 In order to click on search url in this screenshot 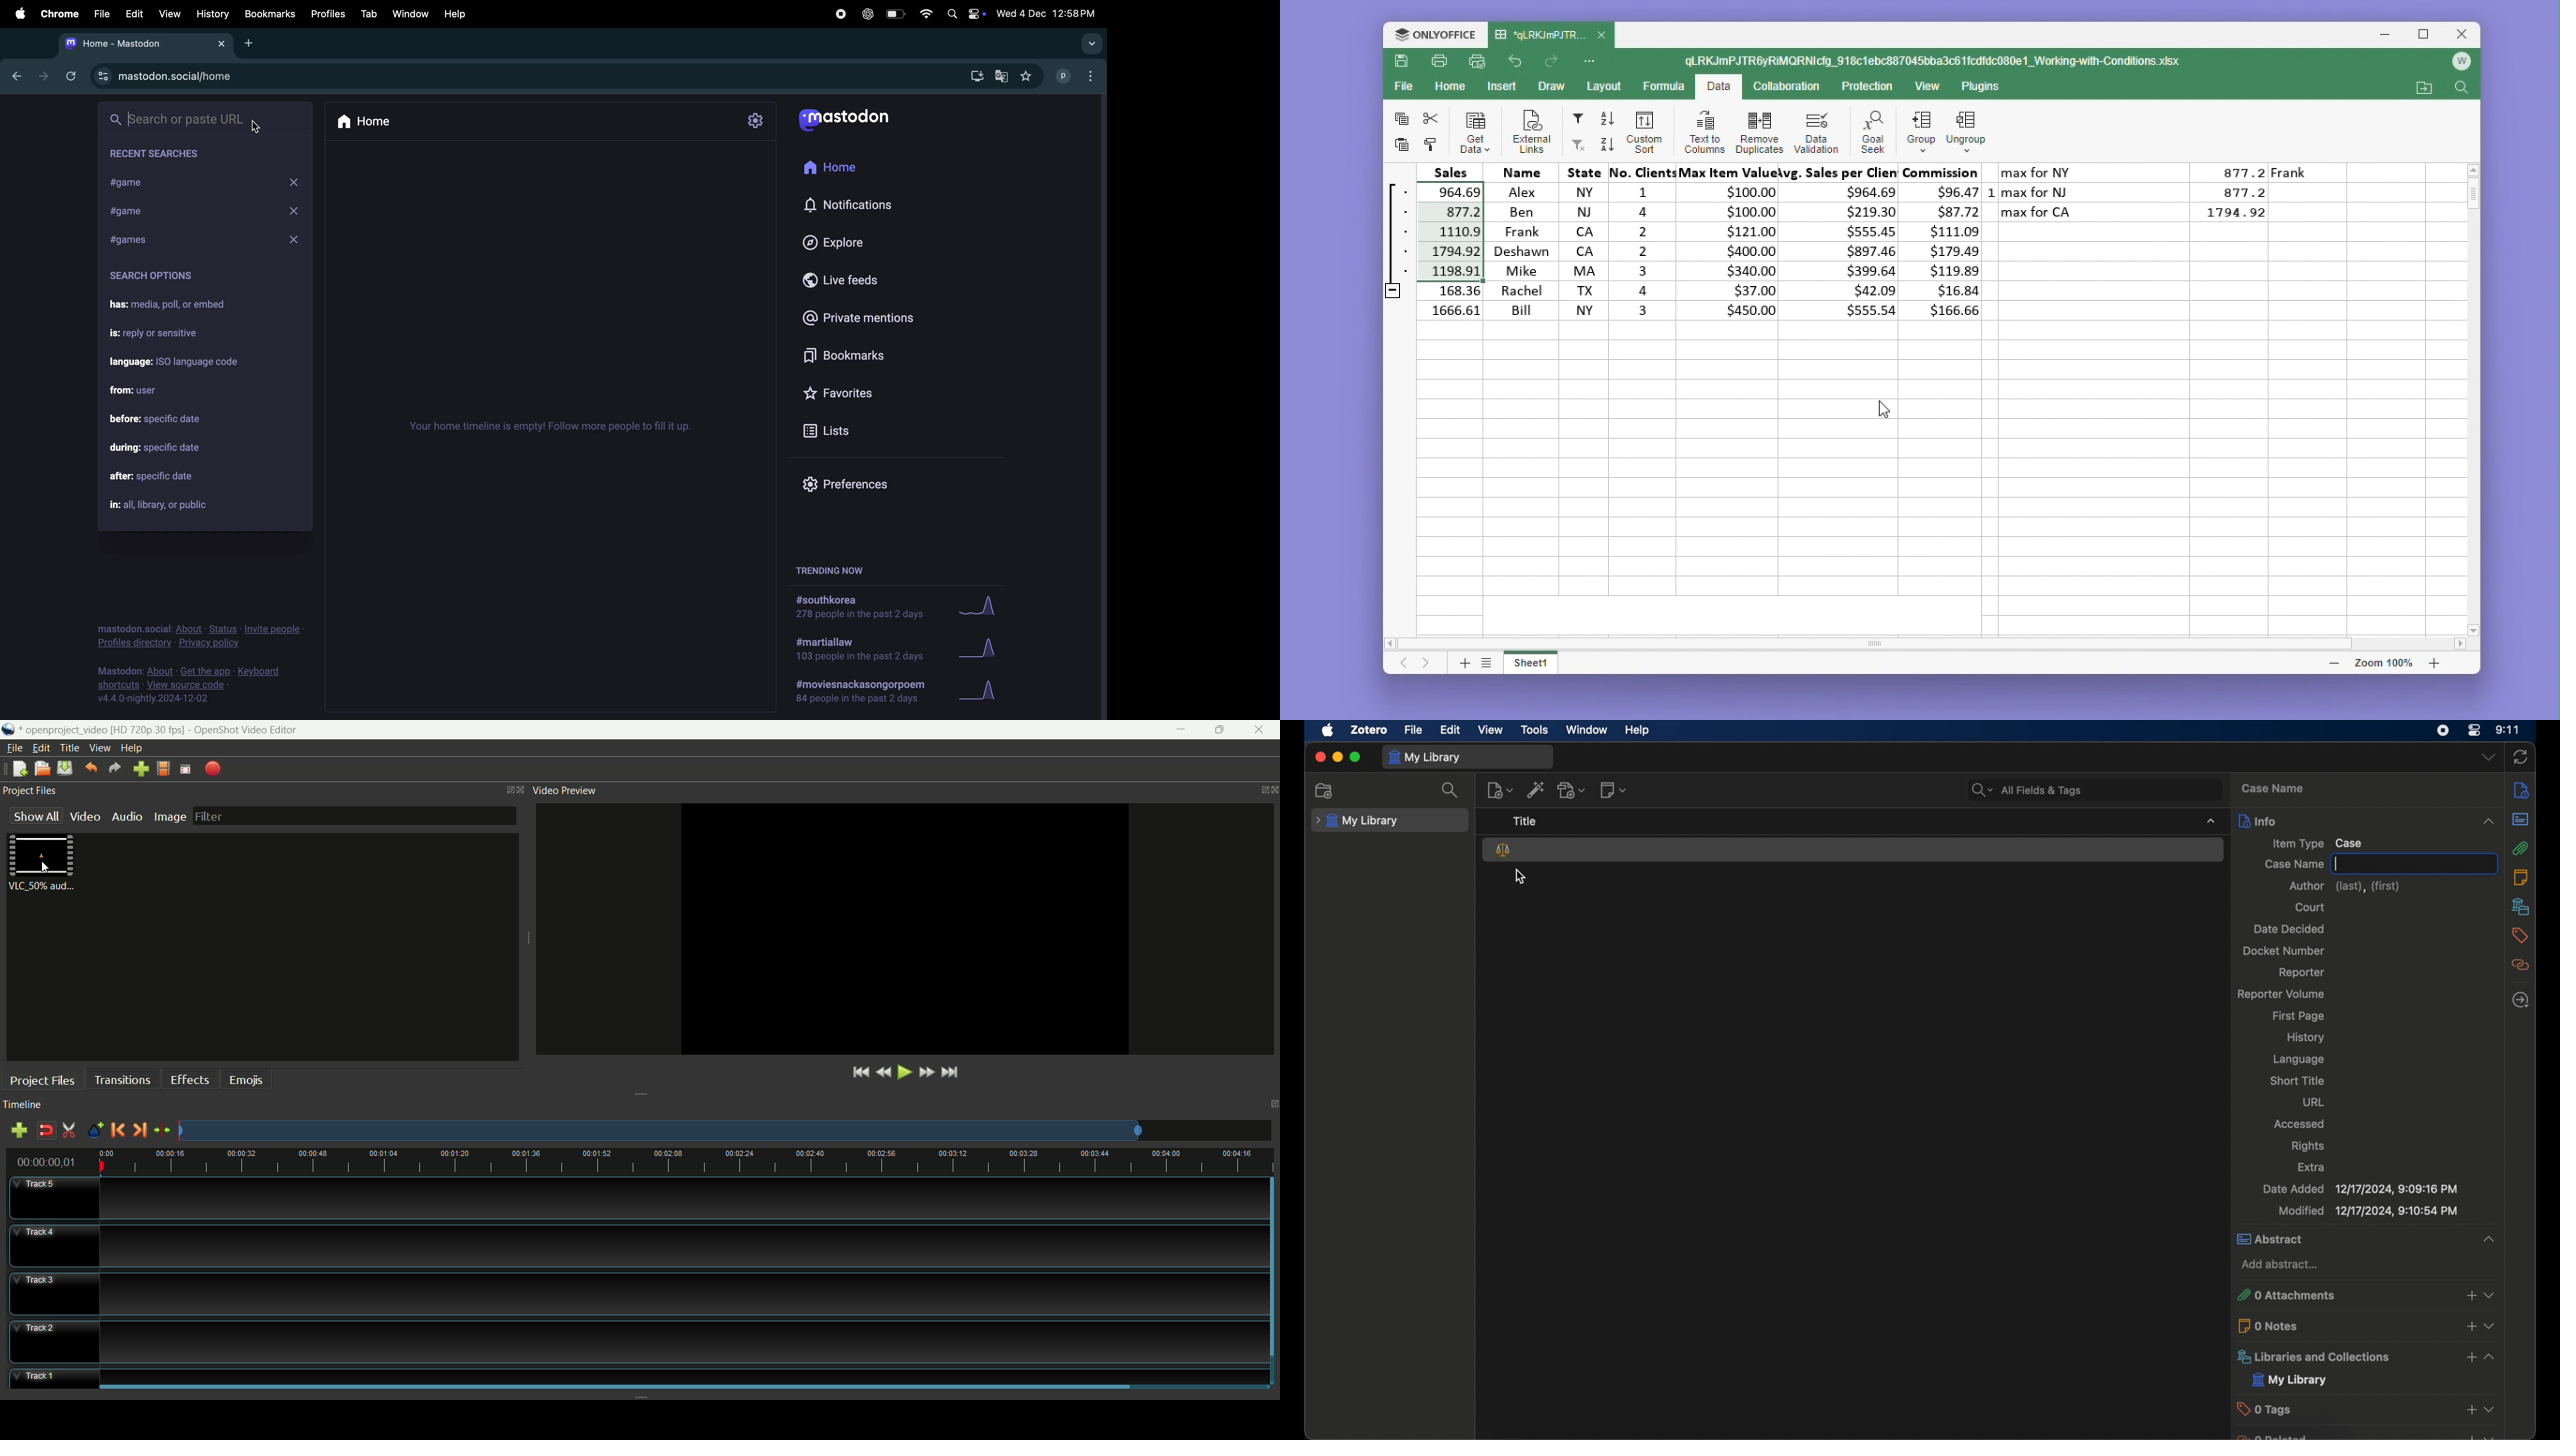, I will do `click(206, 119)`.